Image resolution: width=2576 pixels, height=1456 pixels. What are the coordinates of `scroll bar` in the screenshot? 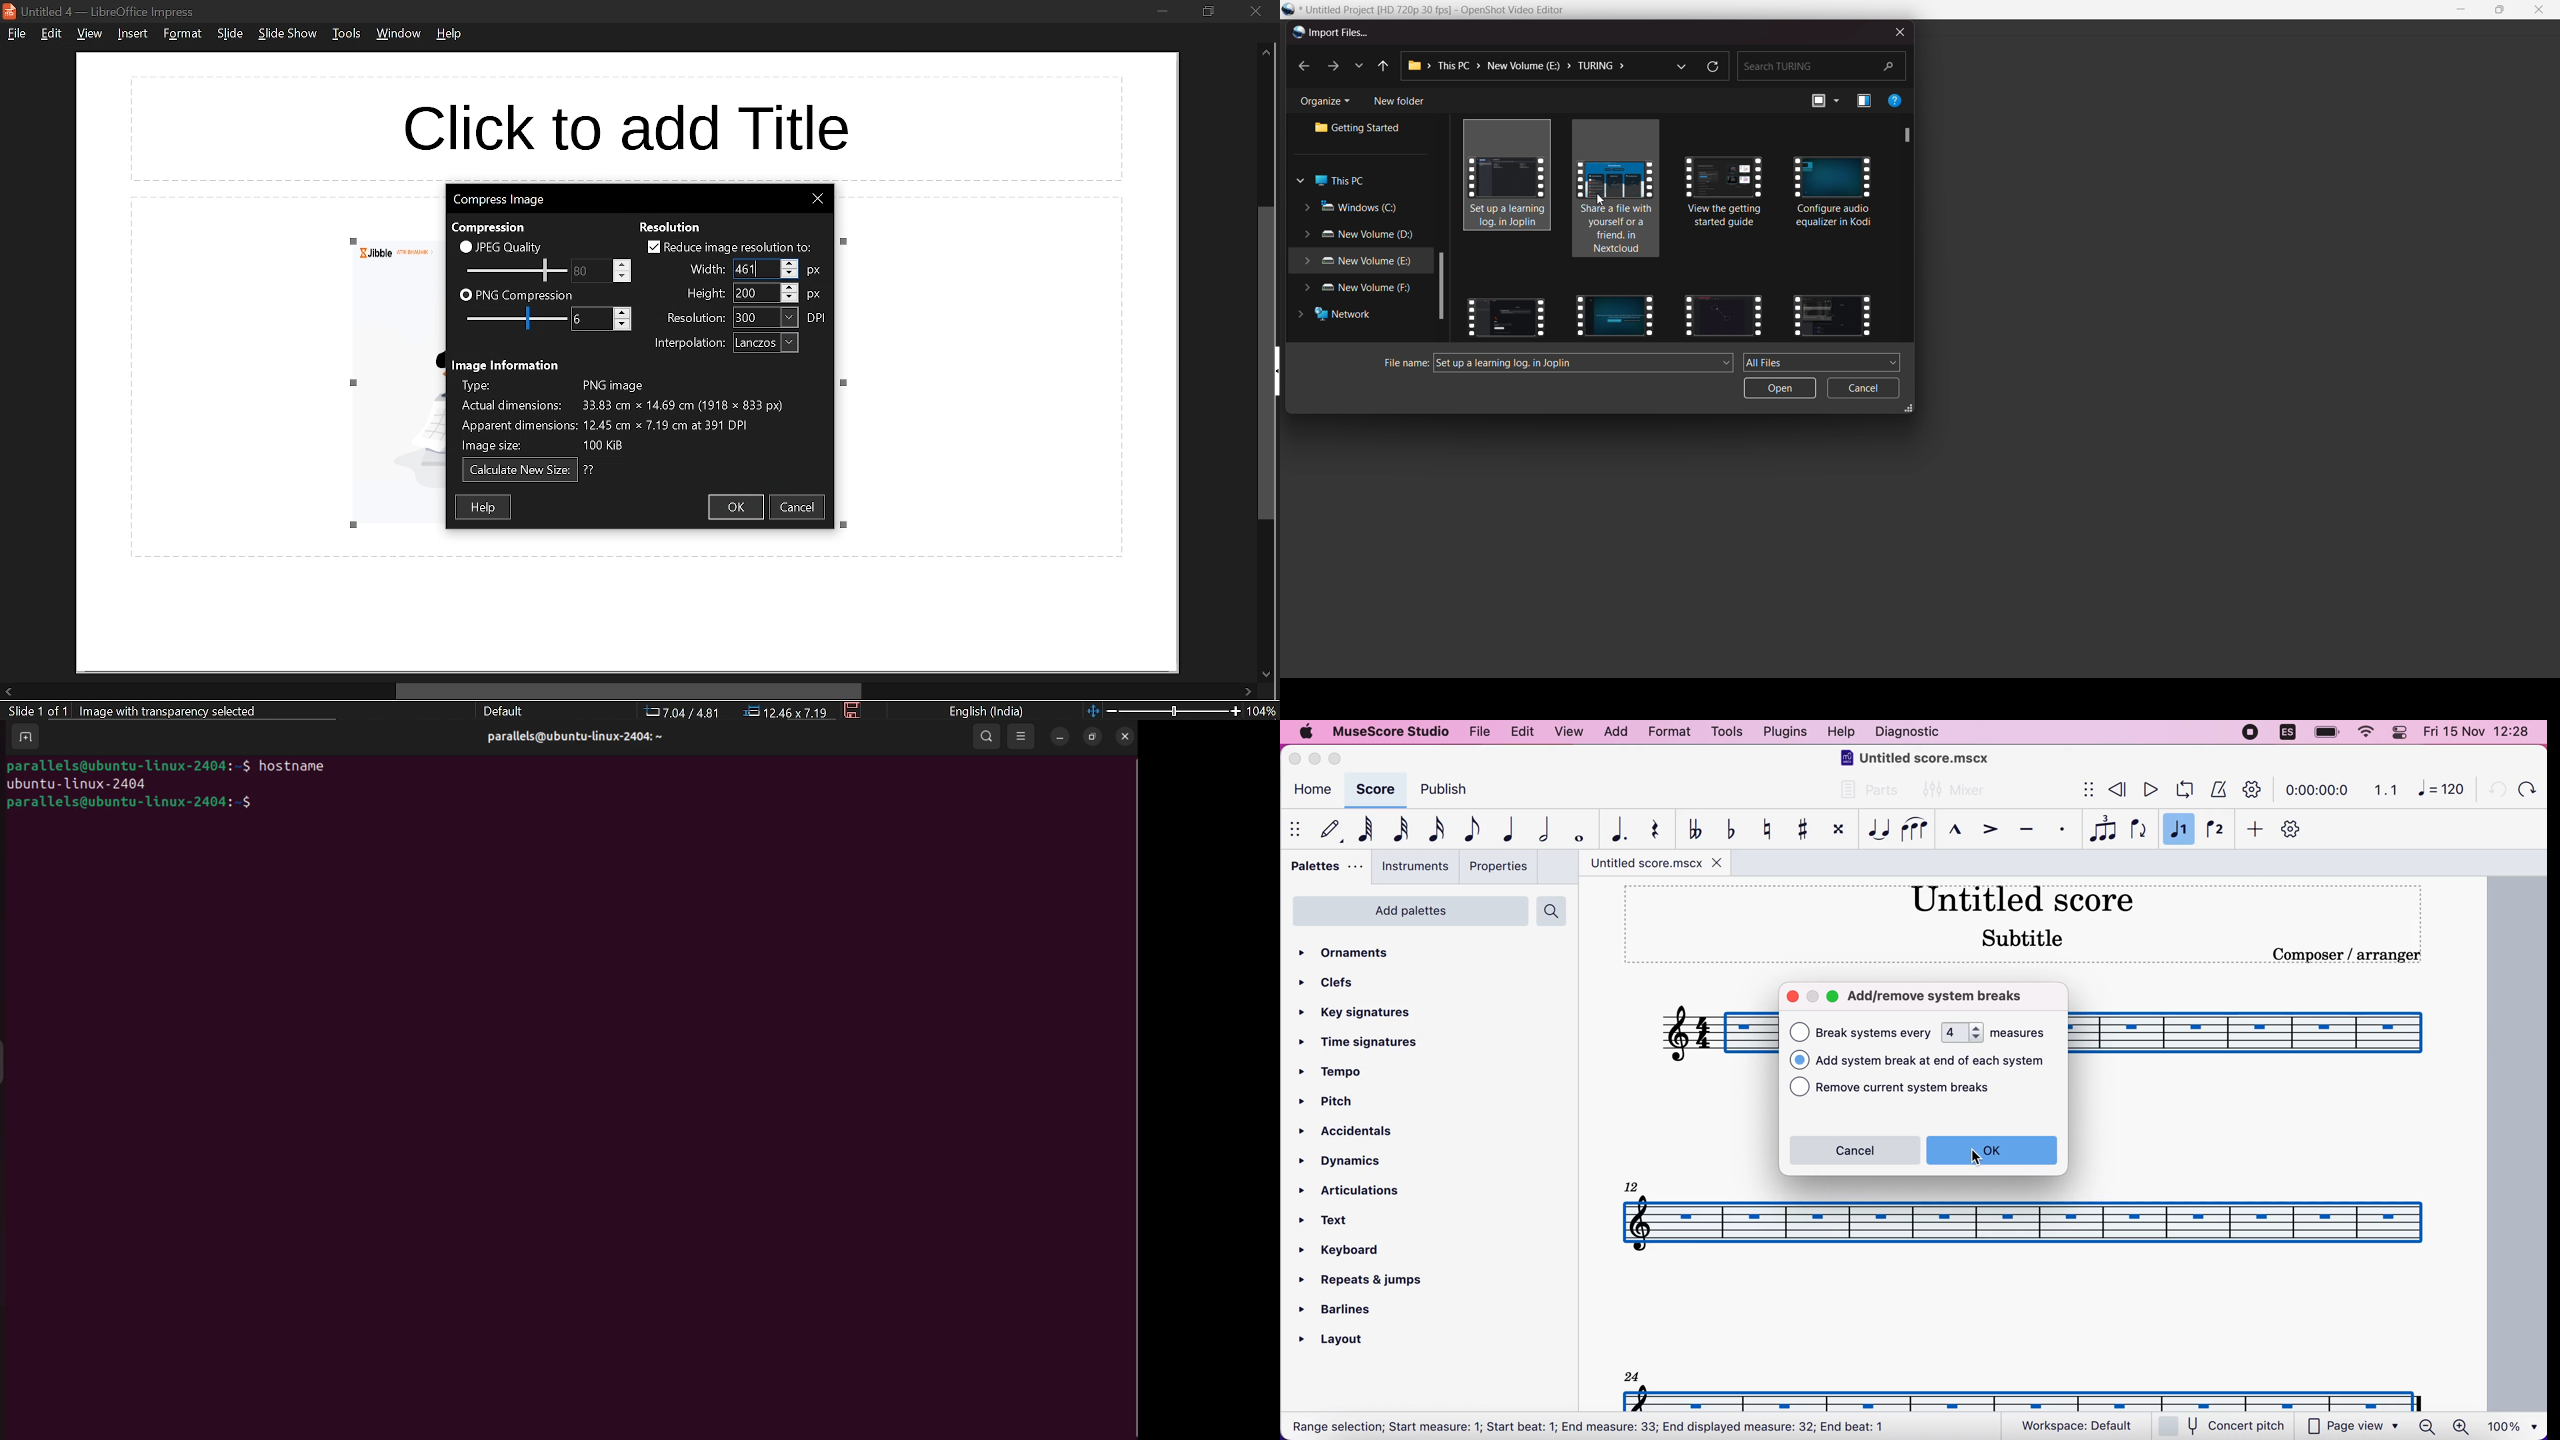 It's located at (1441, 288).